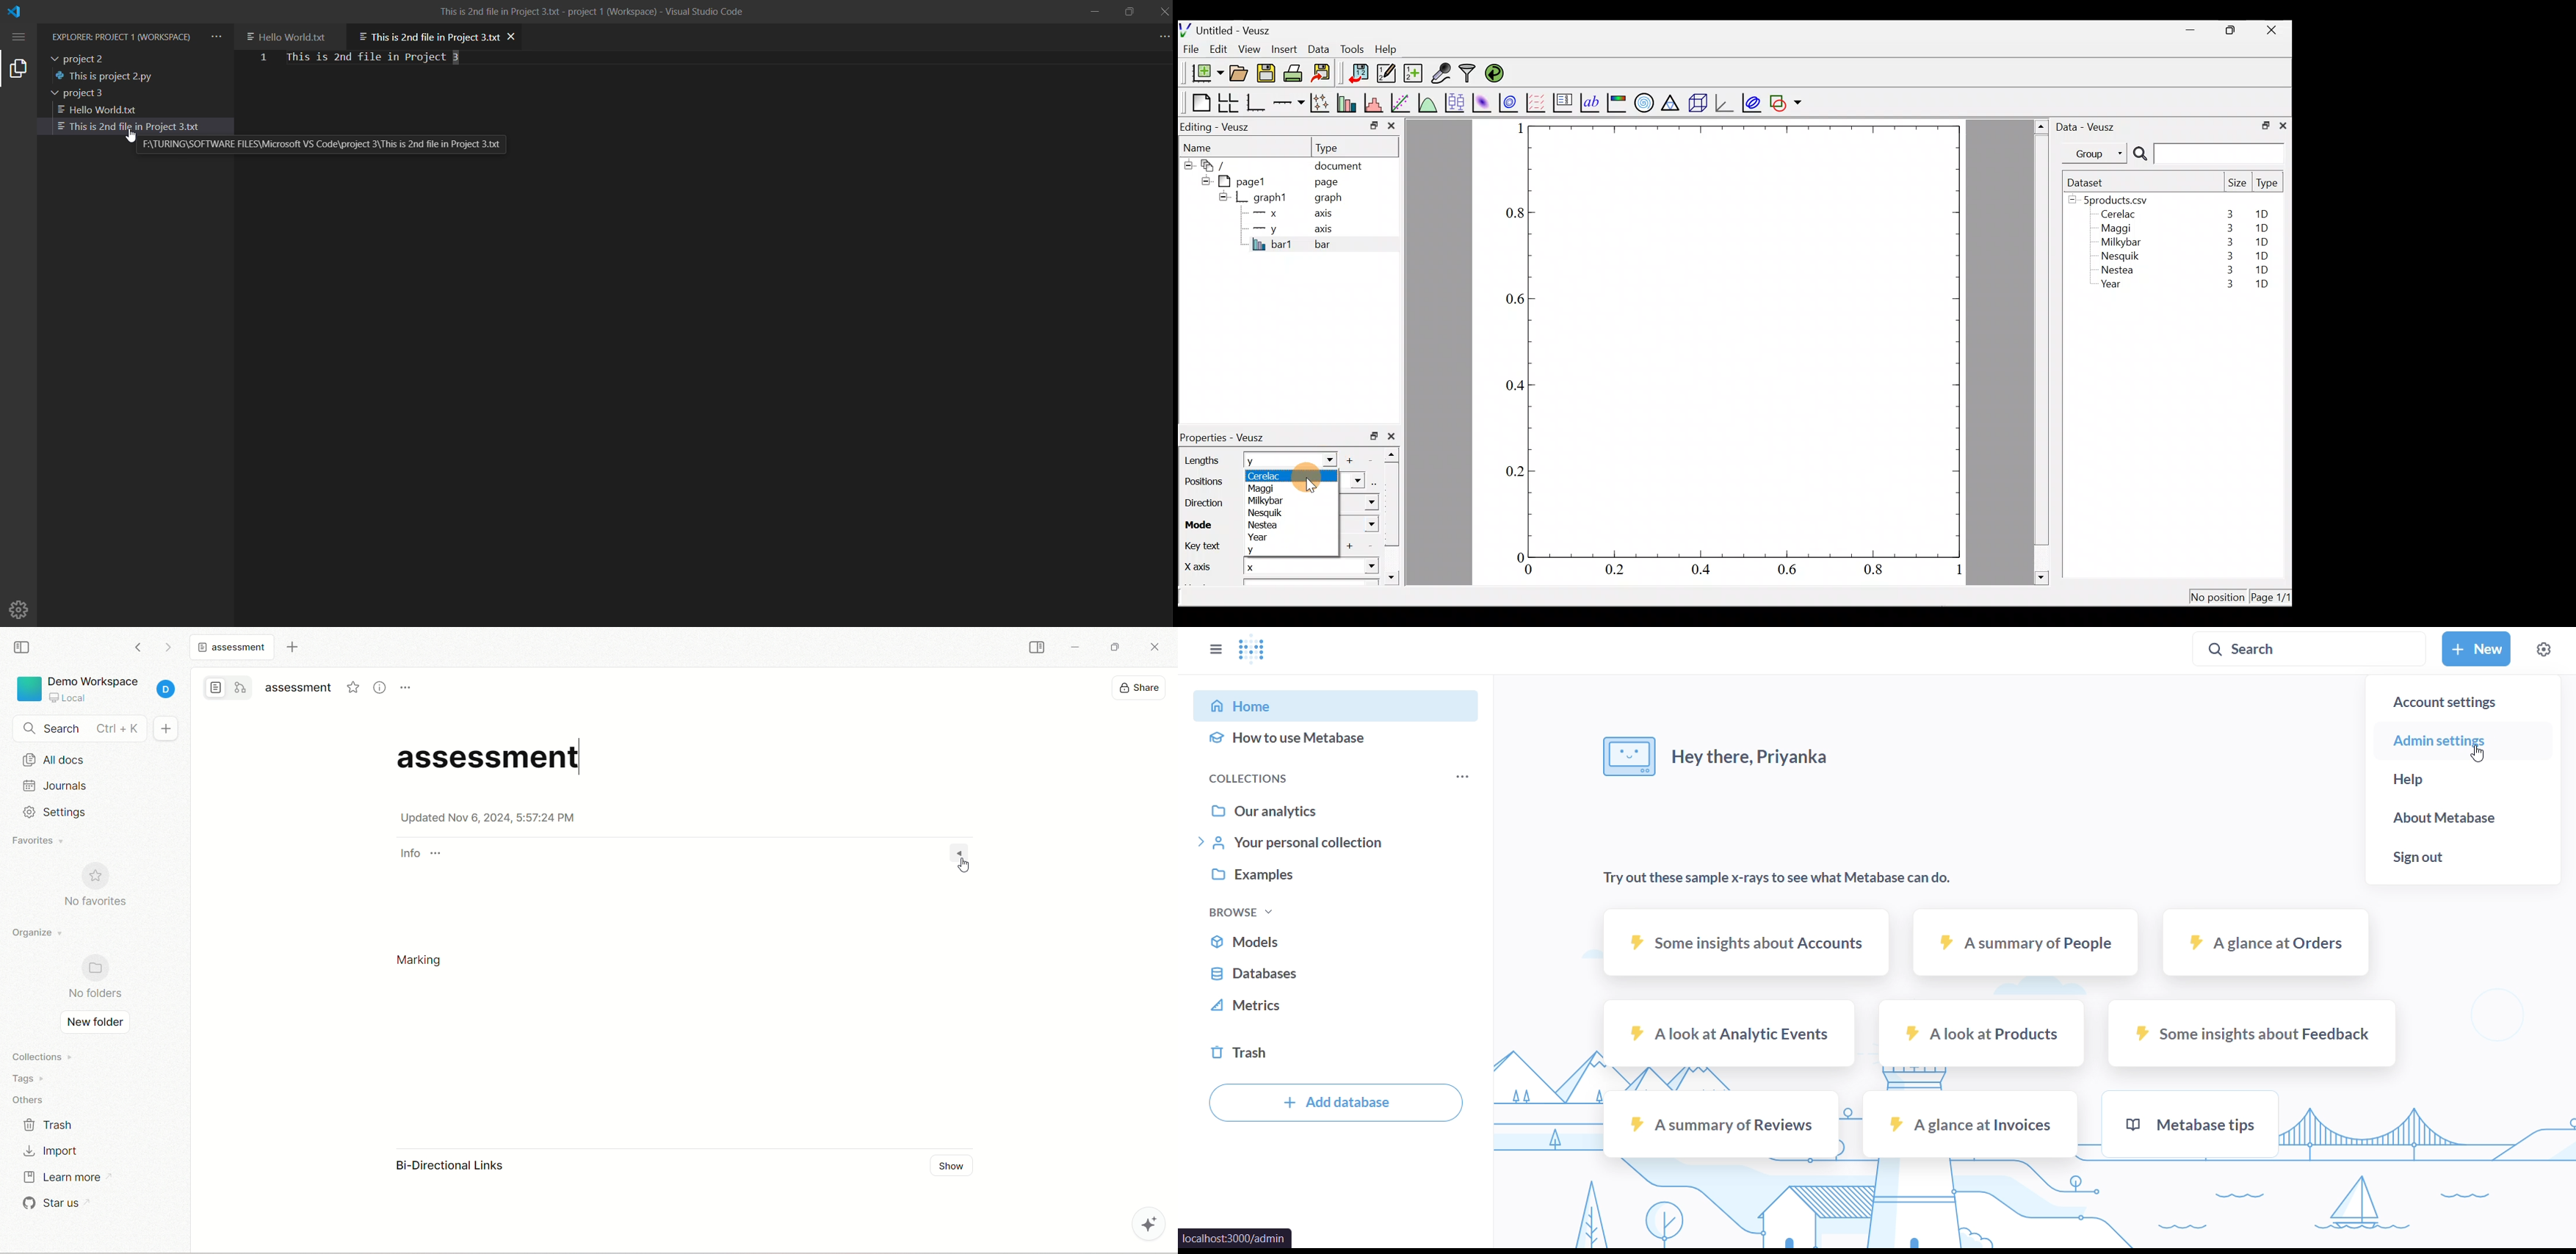 The height and width of the screenshot is (1260, 2576). Describe the element at coordinates (1715, 751) in the screenshot. I see `hey there, priyanka` at that location.